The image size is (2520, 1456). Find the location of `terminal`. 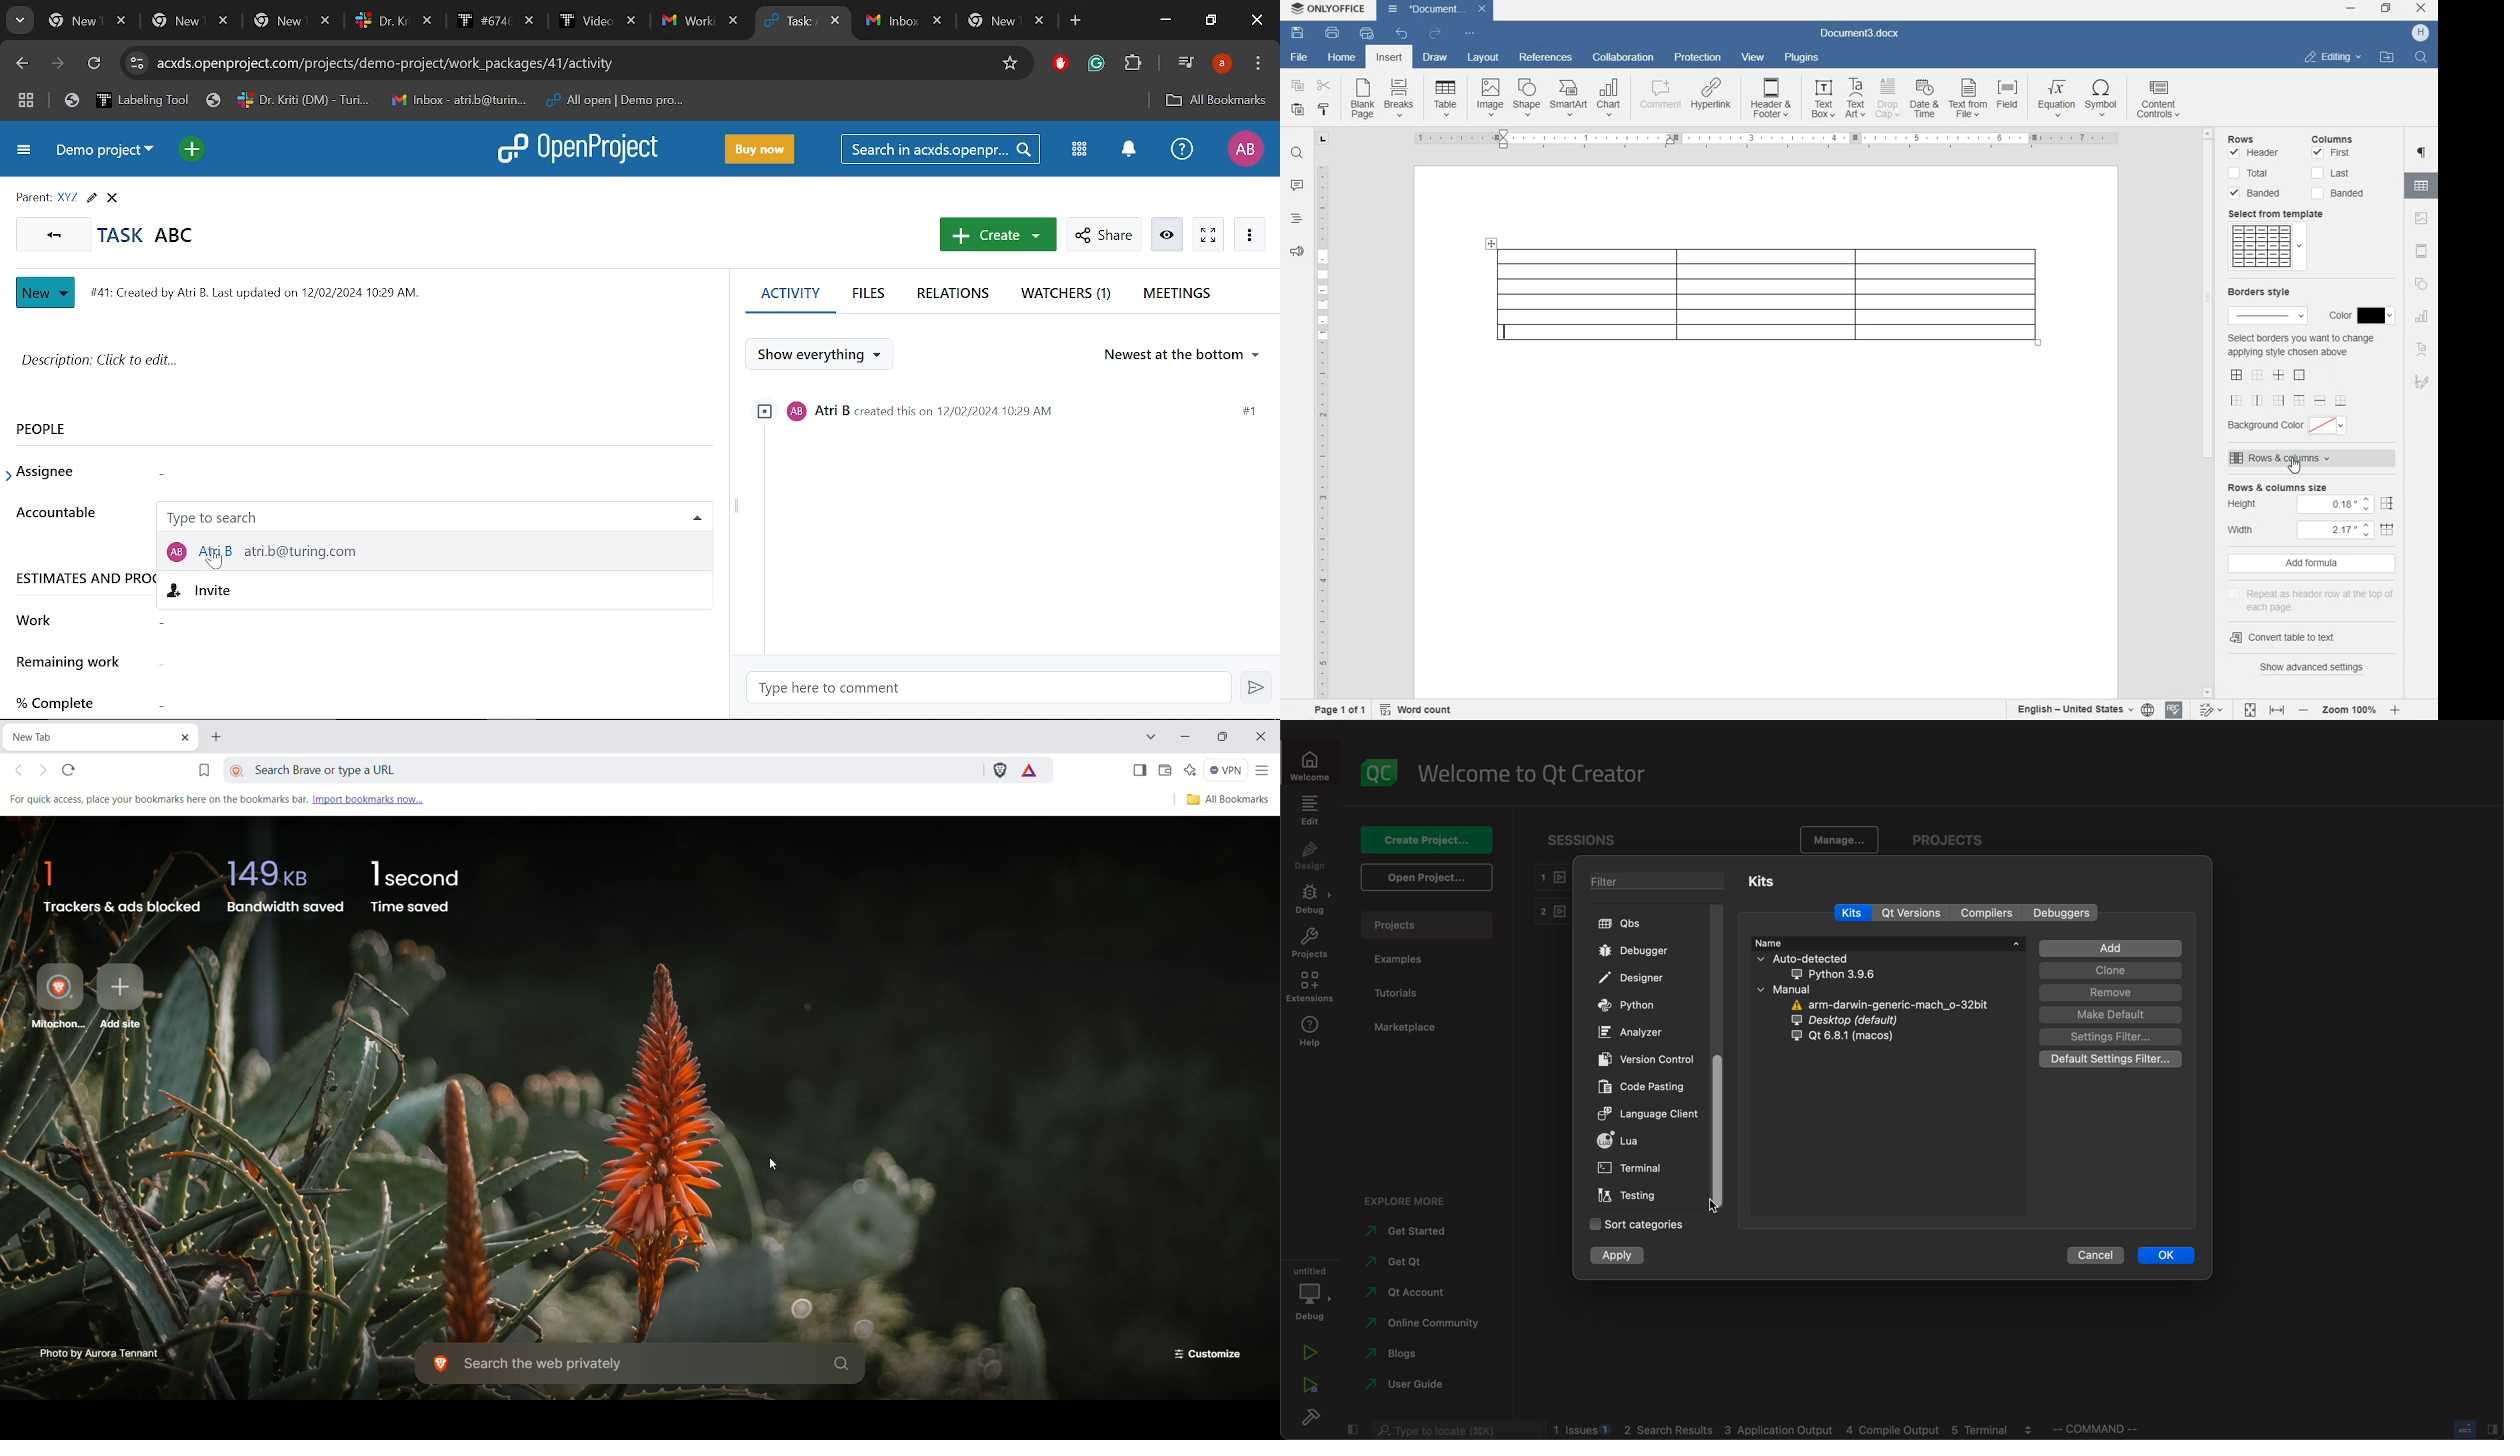

terminal is located at coordinates (1630, 1169).